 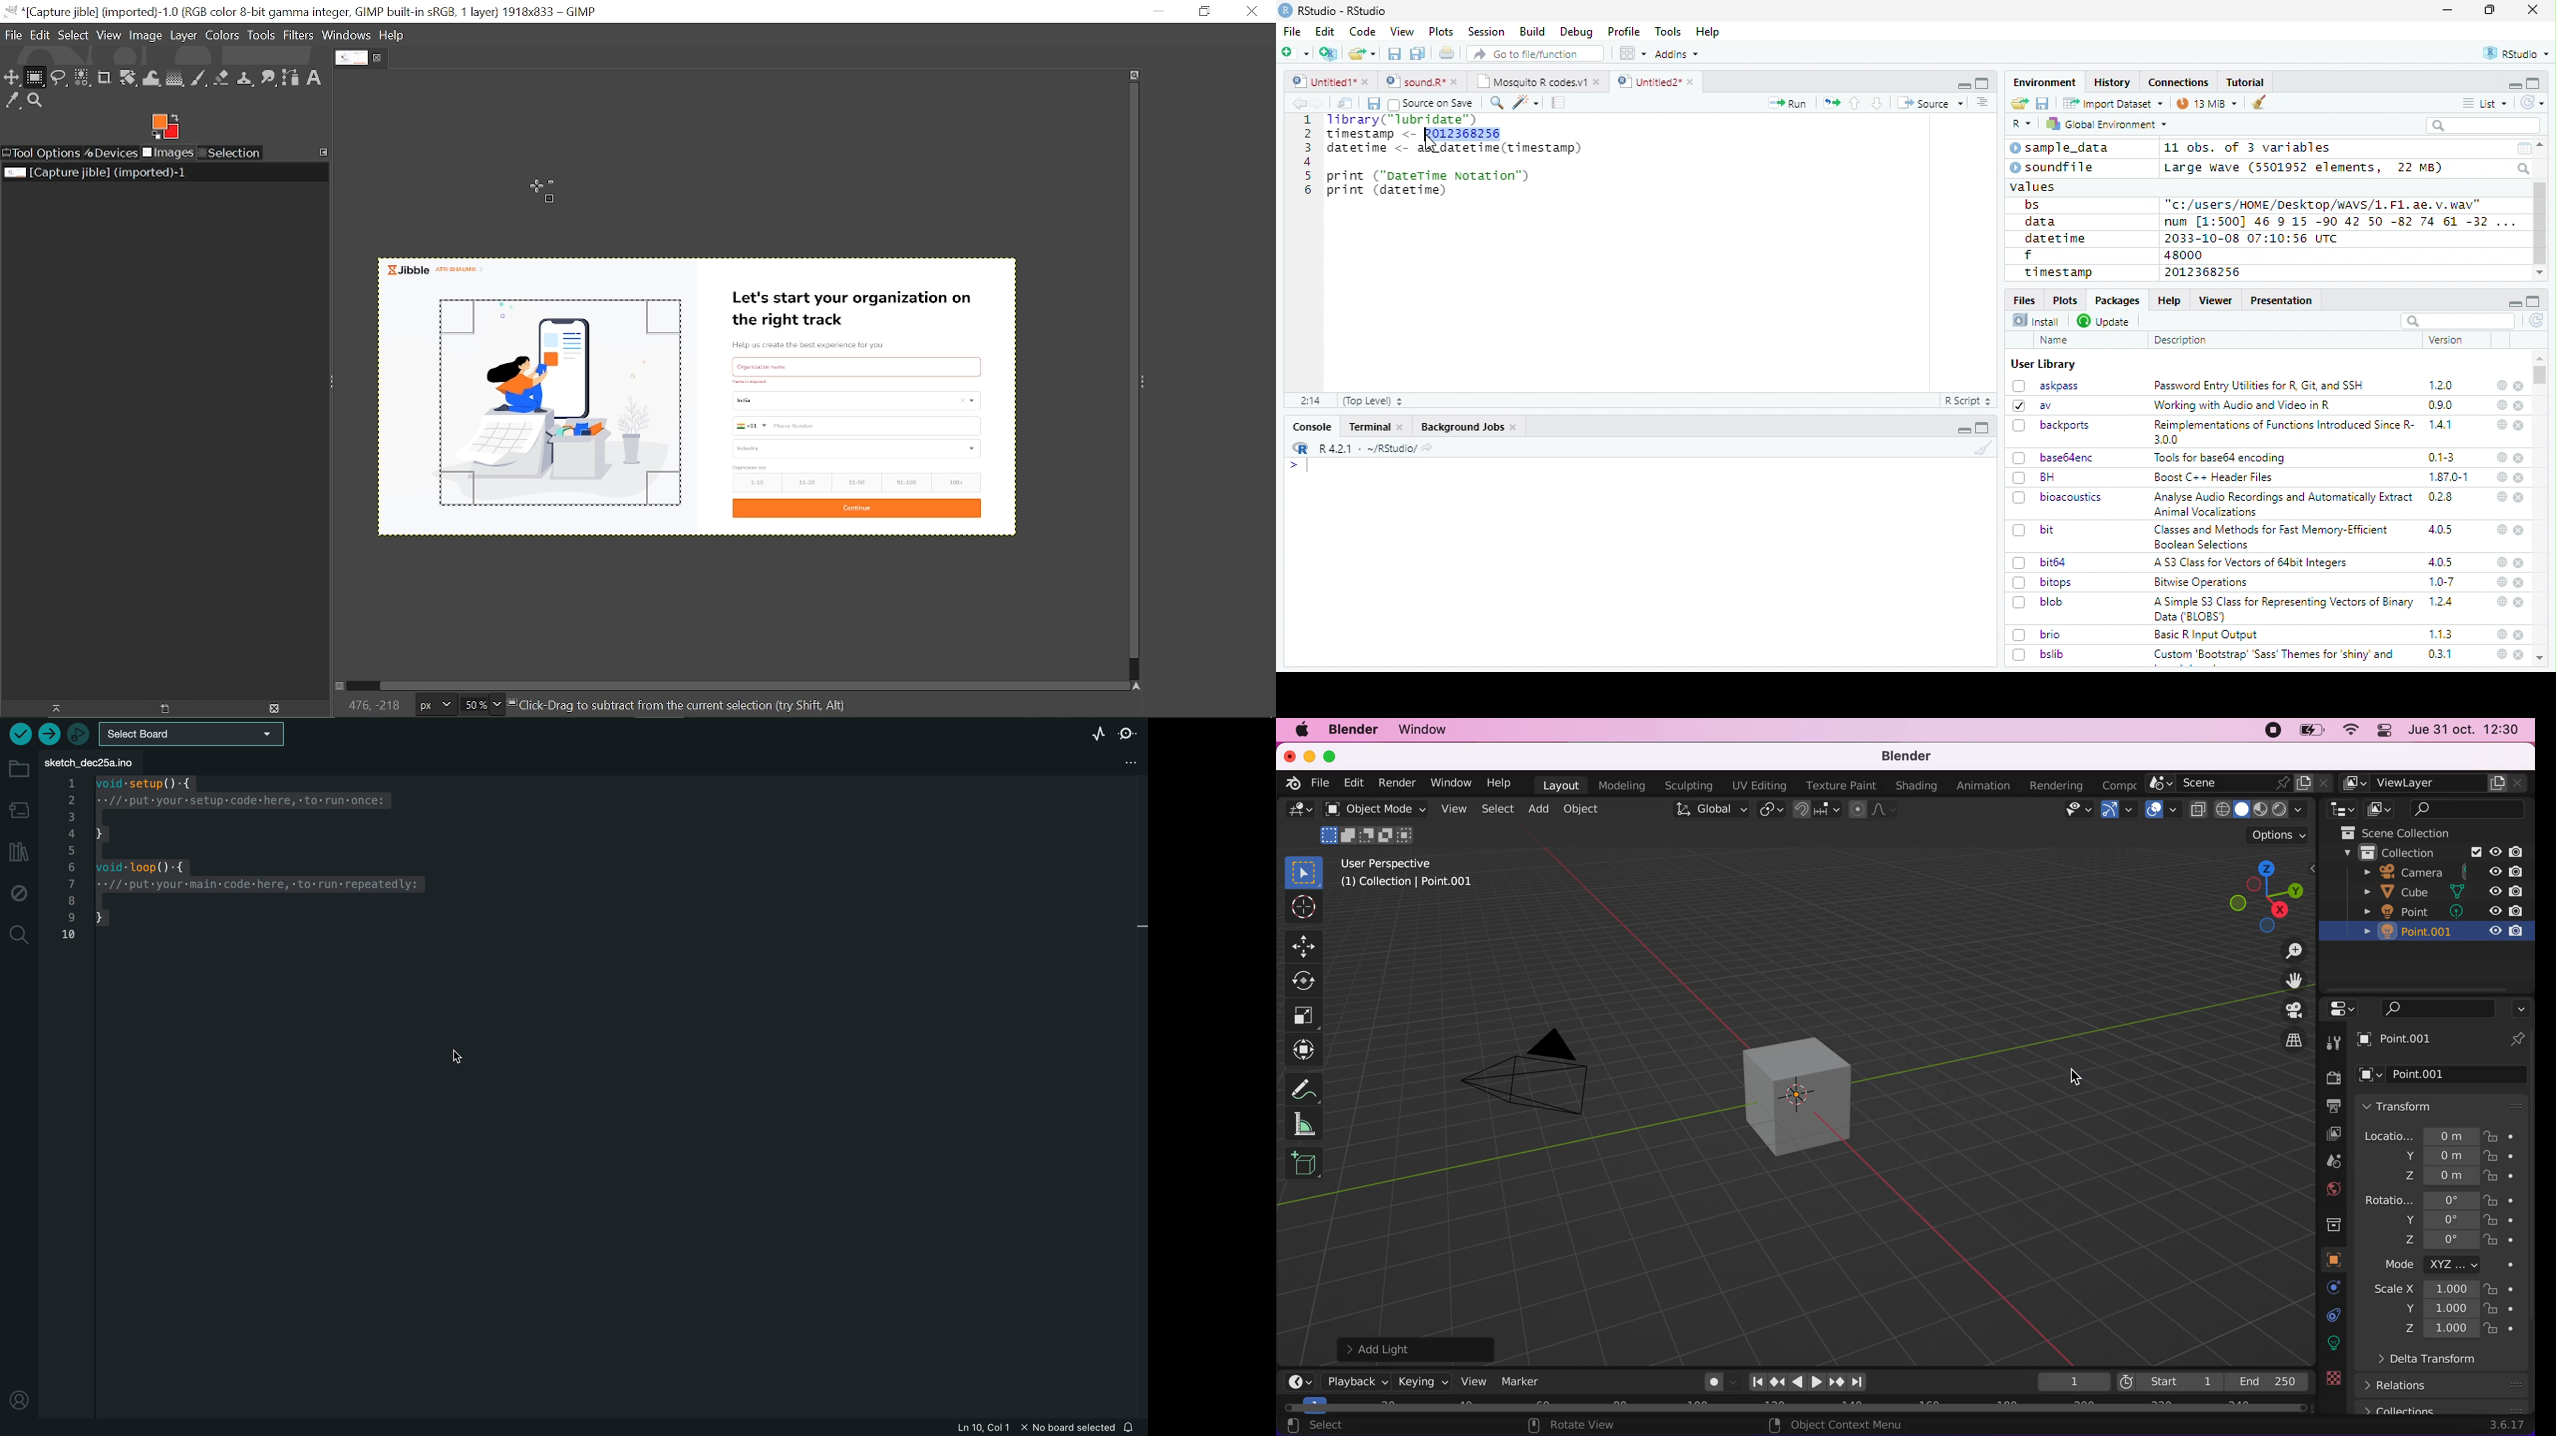 I want to click on search bar, so click(x=2456, y=320).